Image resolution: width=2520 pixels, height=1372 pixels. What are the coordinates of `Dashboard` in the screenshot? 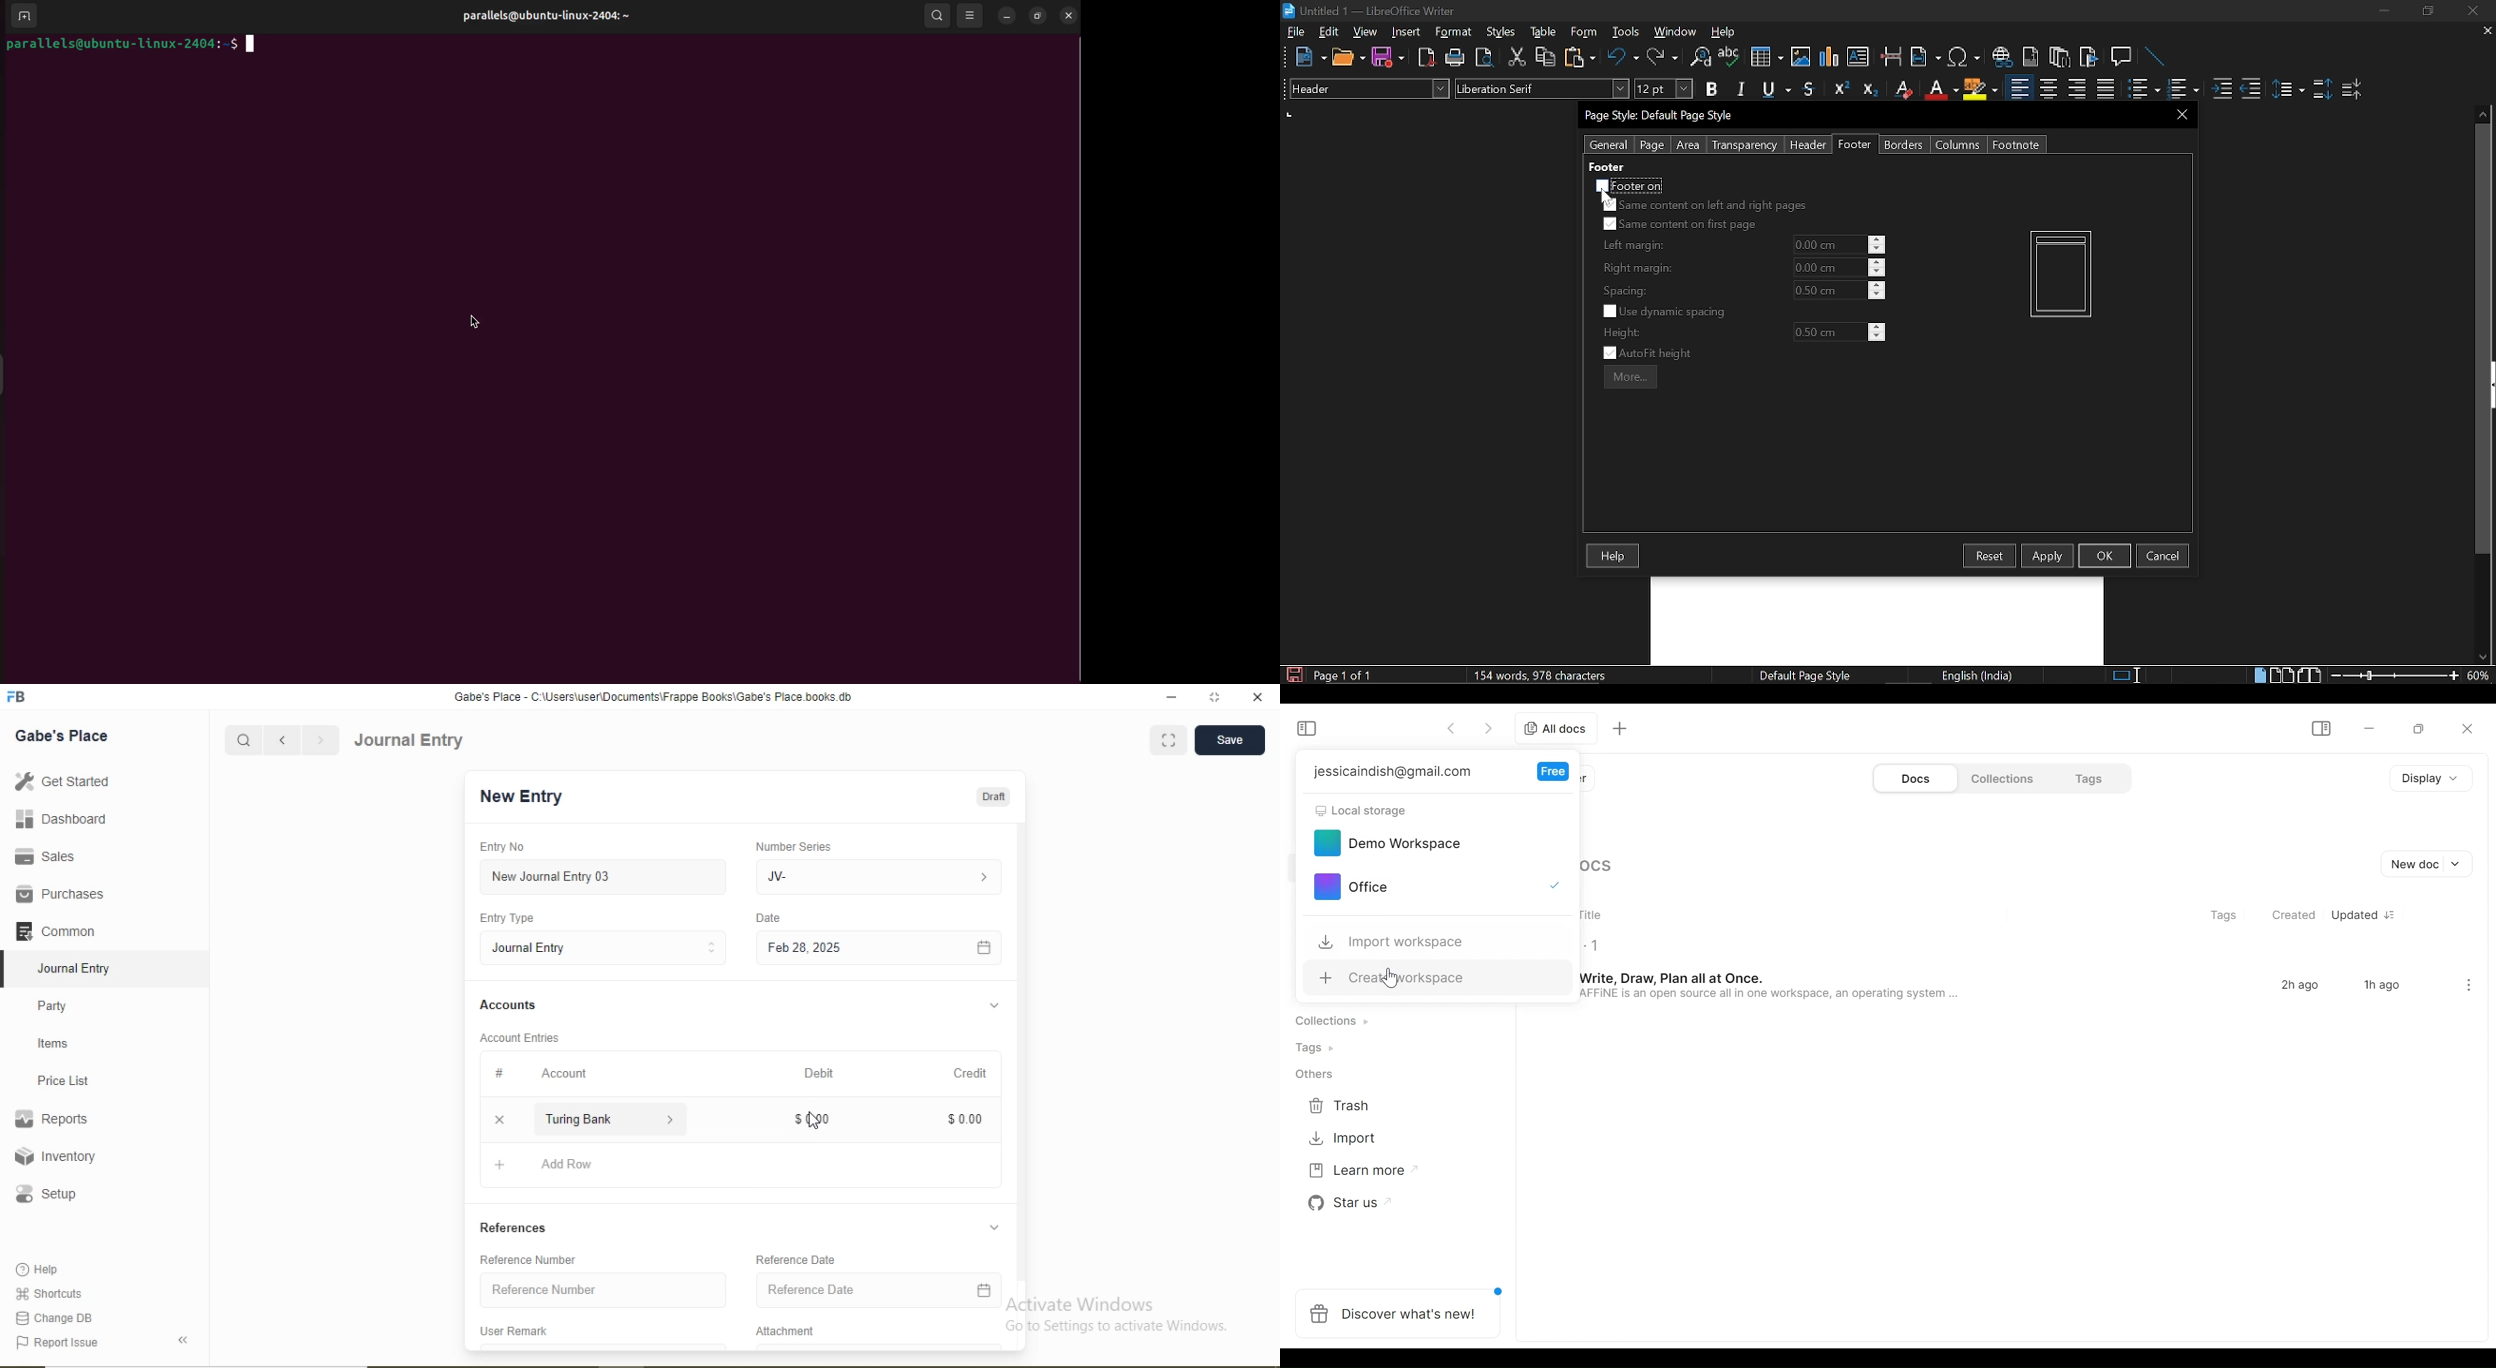 It's located at (62, 818).